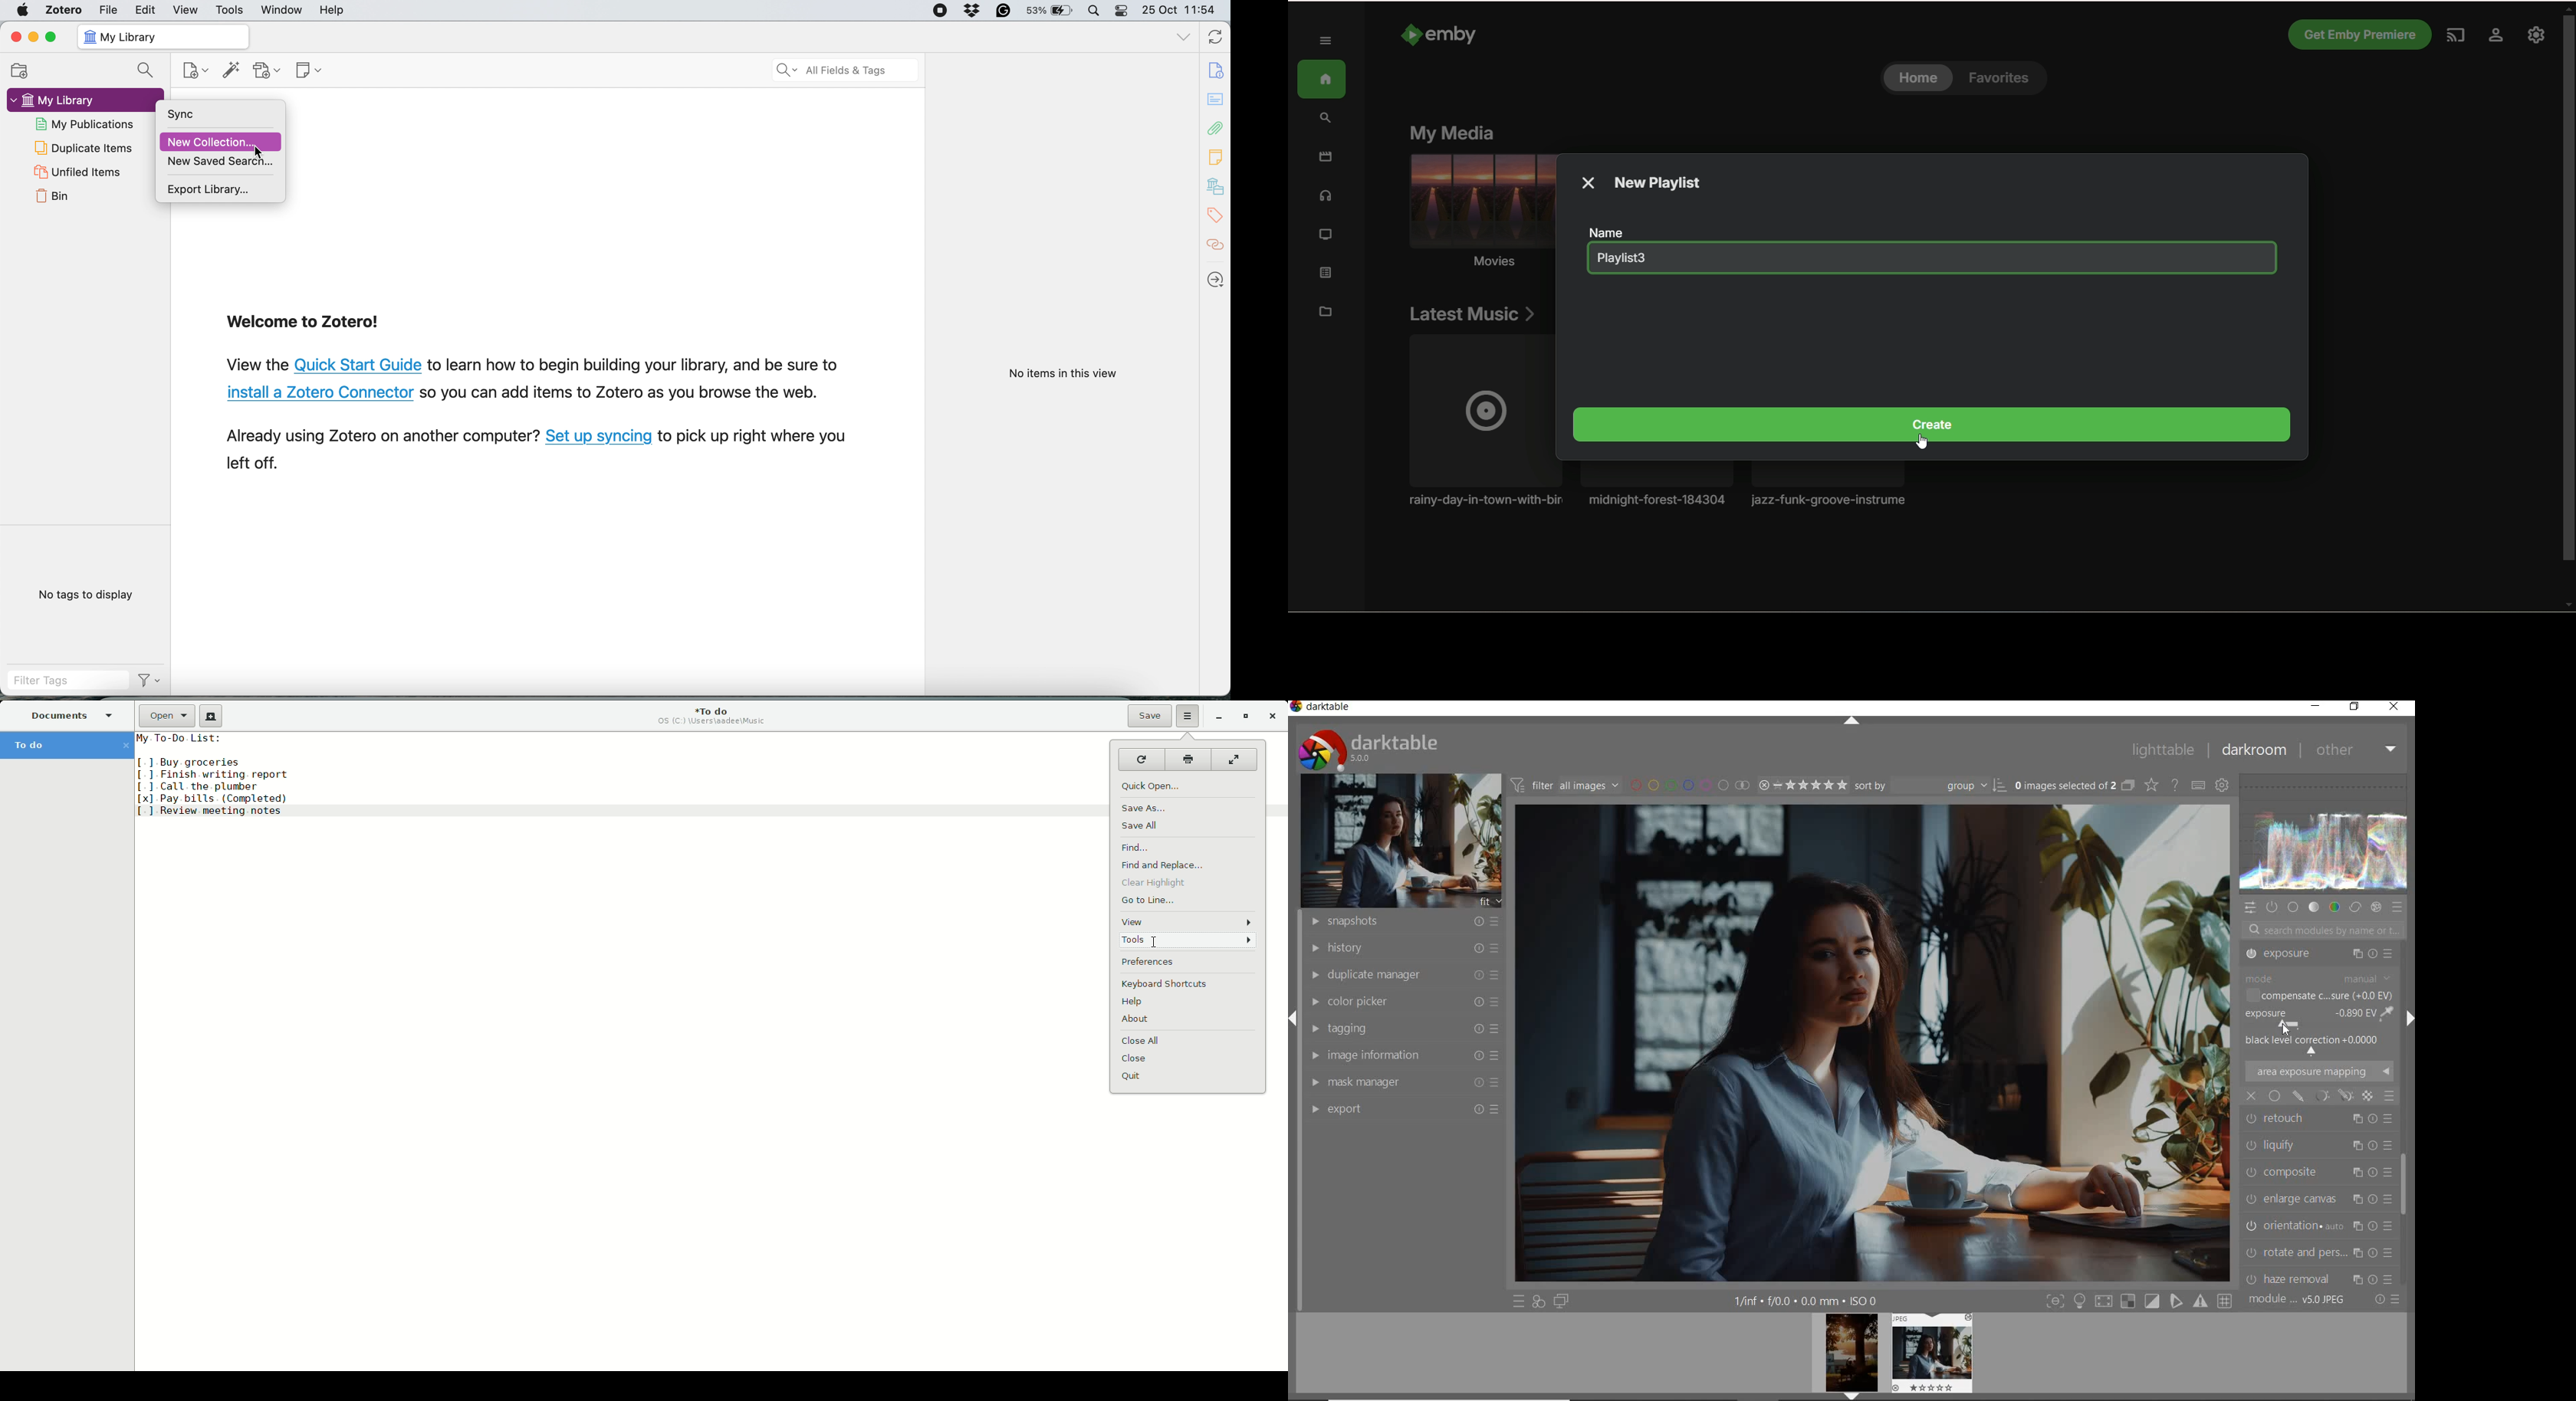 This screenshot has height=1428, width=2576. Describe the element at coordinates (1401, 1055) in the screenshot. I see `IMAGE INFORMATION` at that location.